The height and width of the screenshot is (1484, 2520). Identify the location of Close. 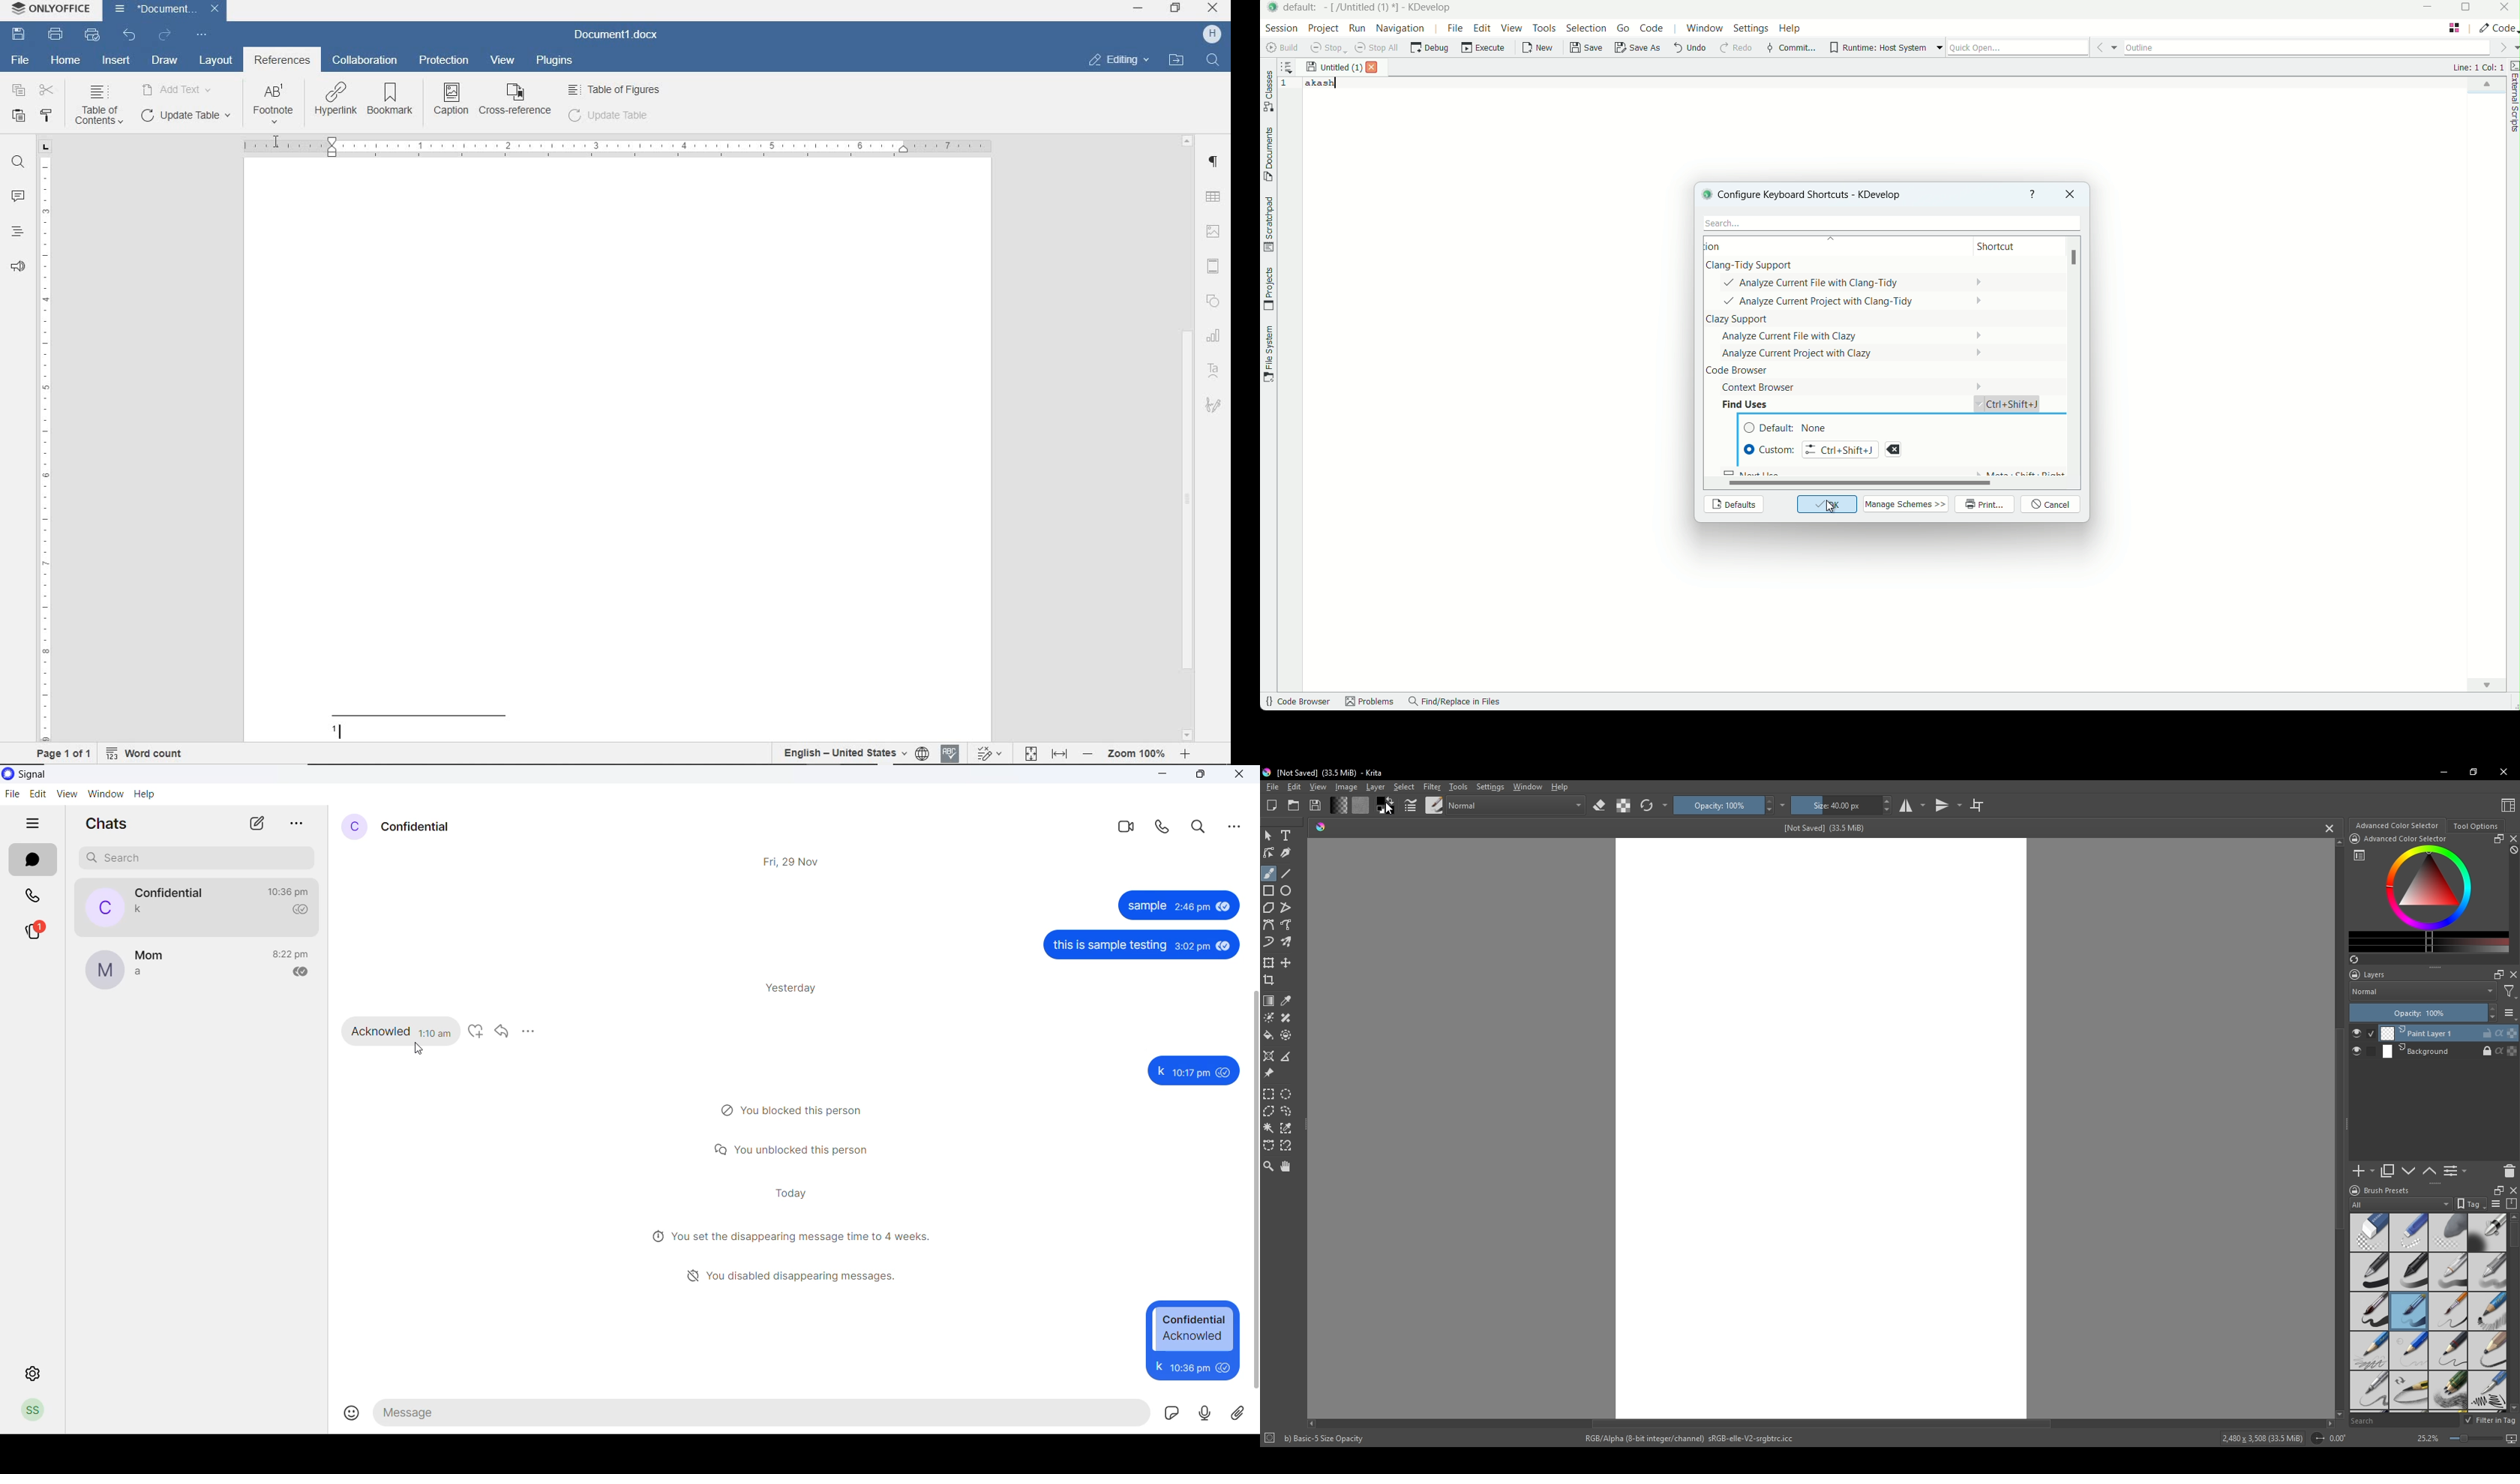
(2504, 772).